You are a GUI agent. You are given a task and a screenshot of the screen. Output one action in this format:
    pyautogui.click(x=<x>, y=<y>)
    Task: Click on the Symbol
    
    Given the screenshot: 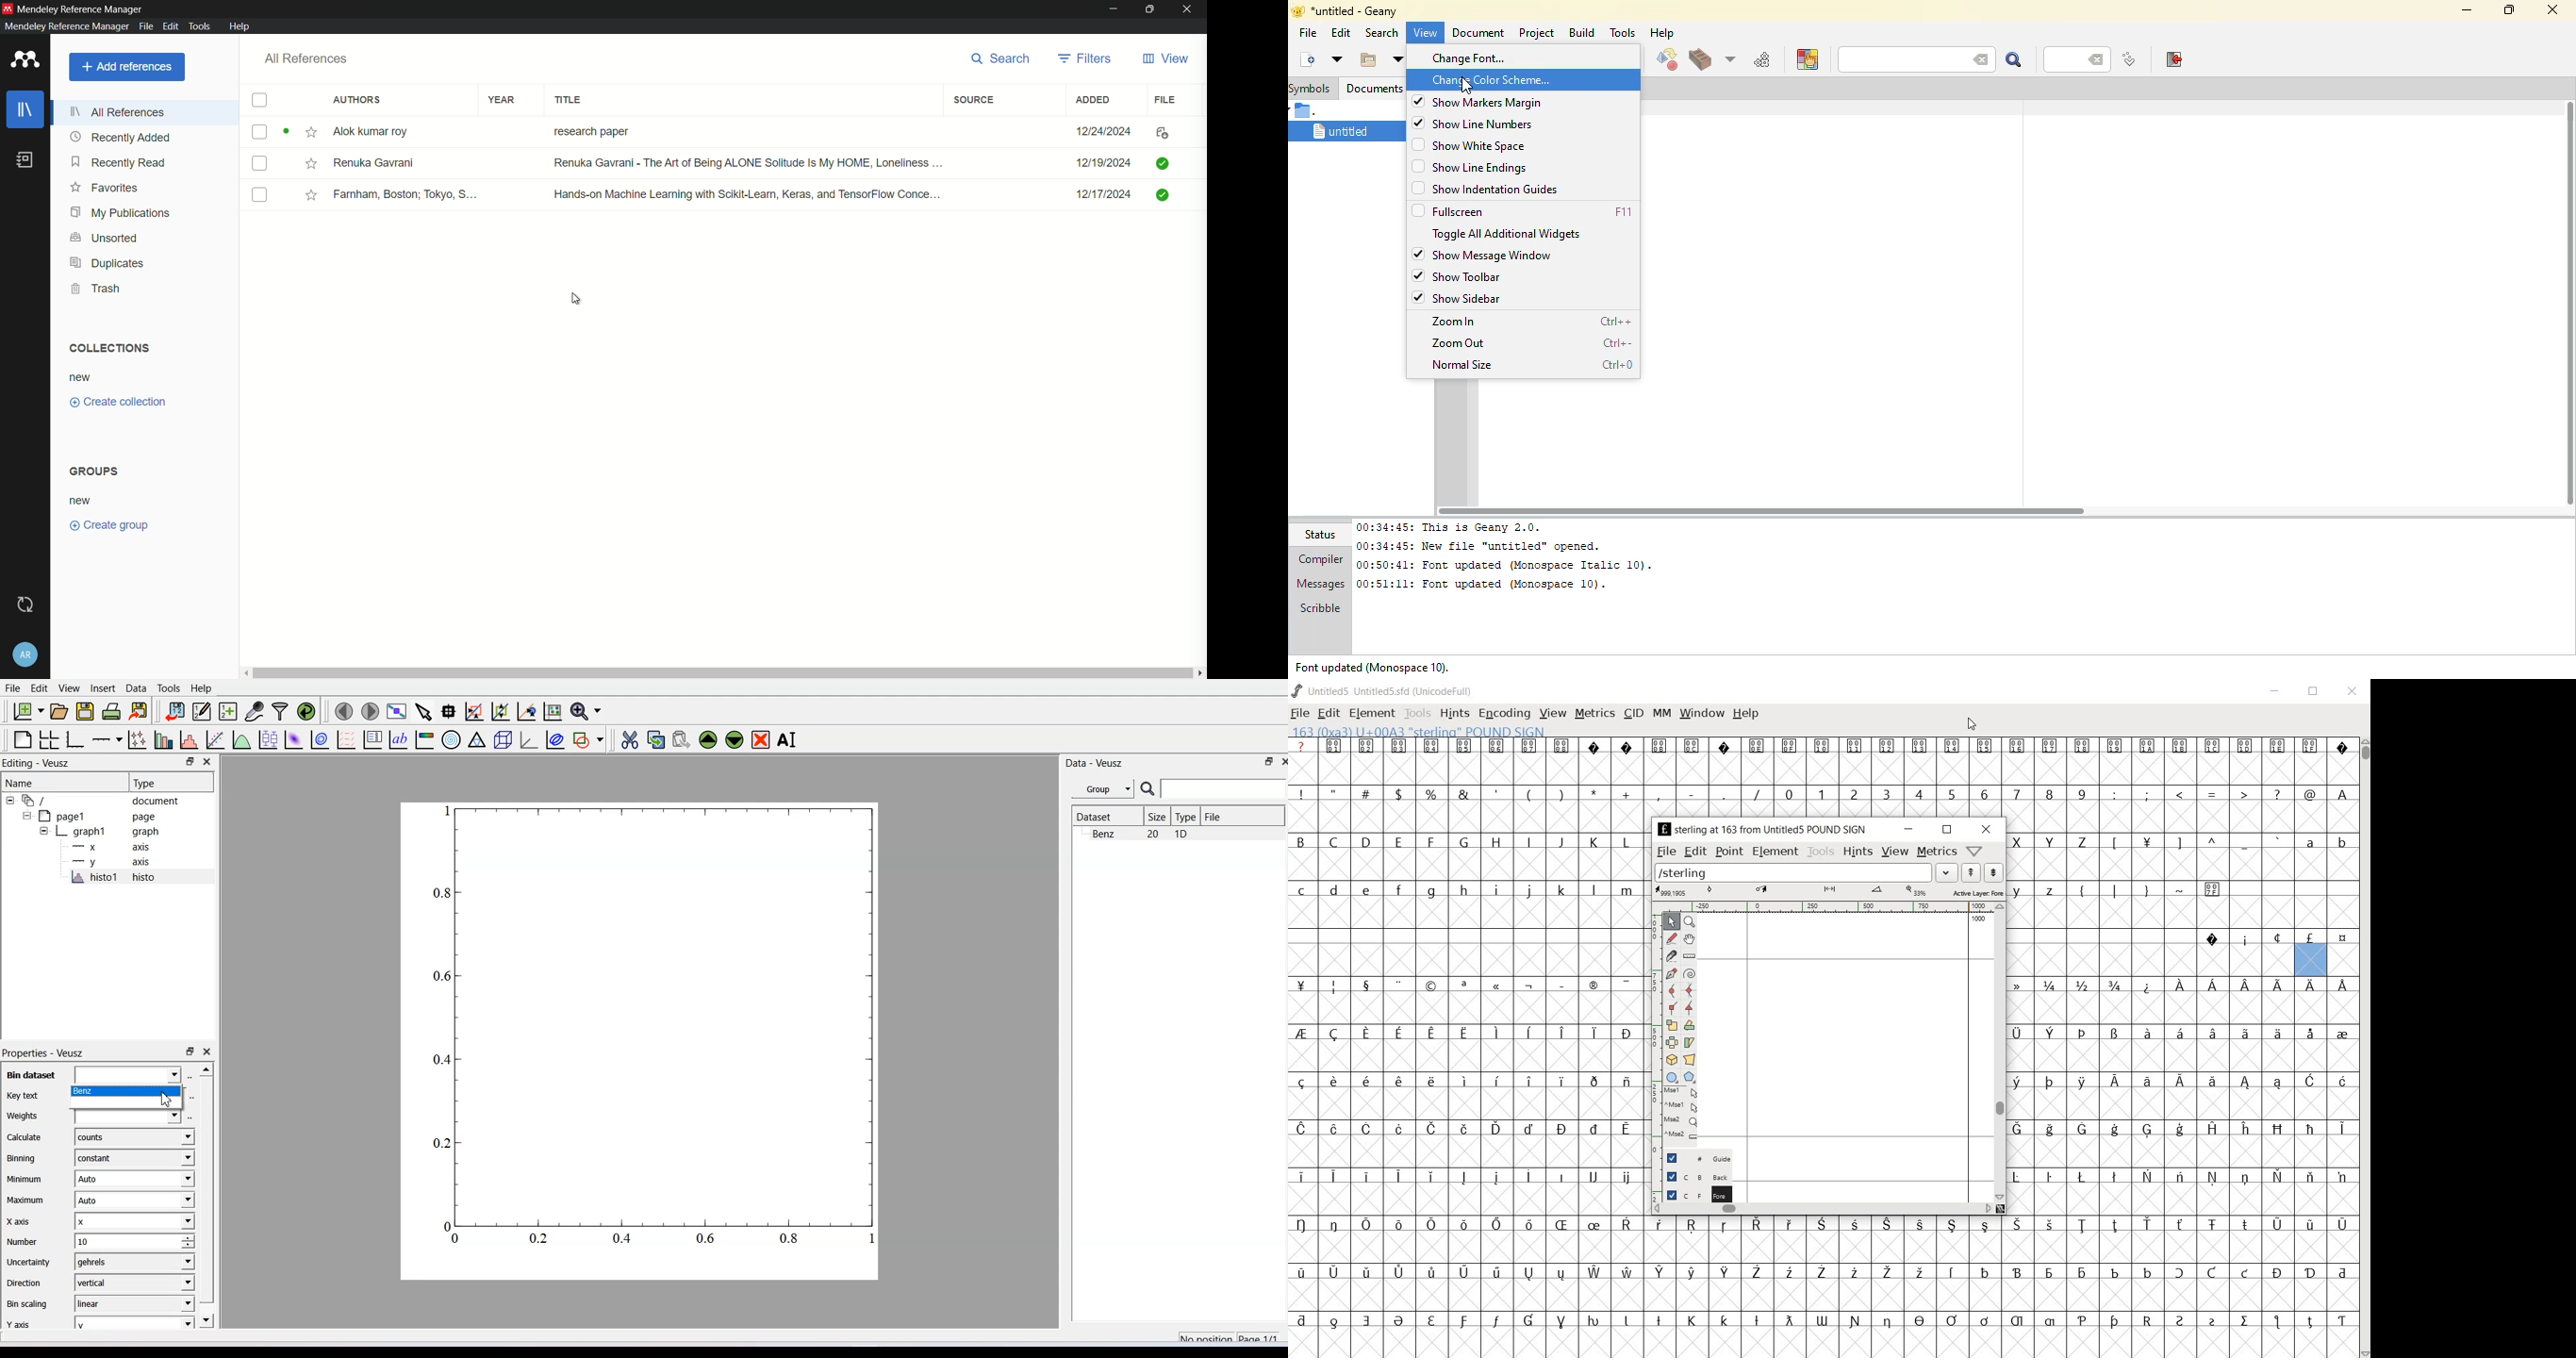 What is the action you would take?
    pyautogui.click(x=2181, y=1321)
    